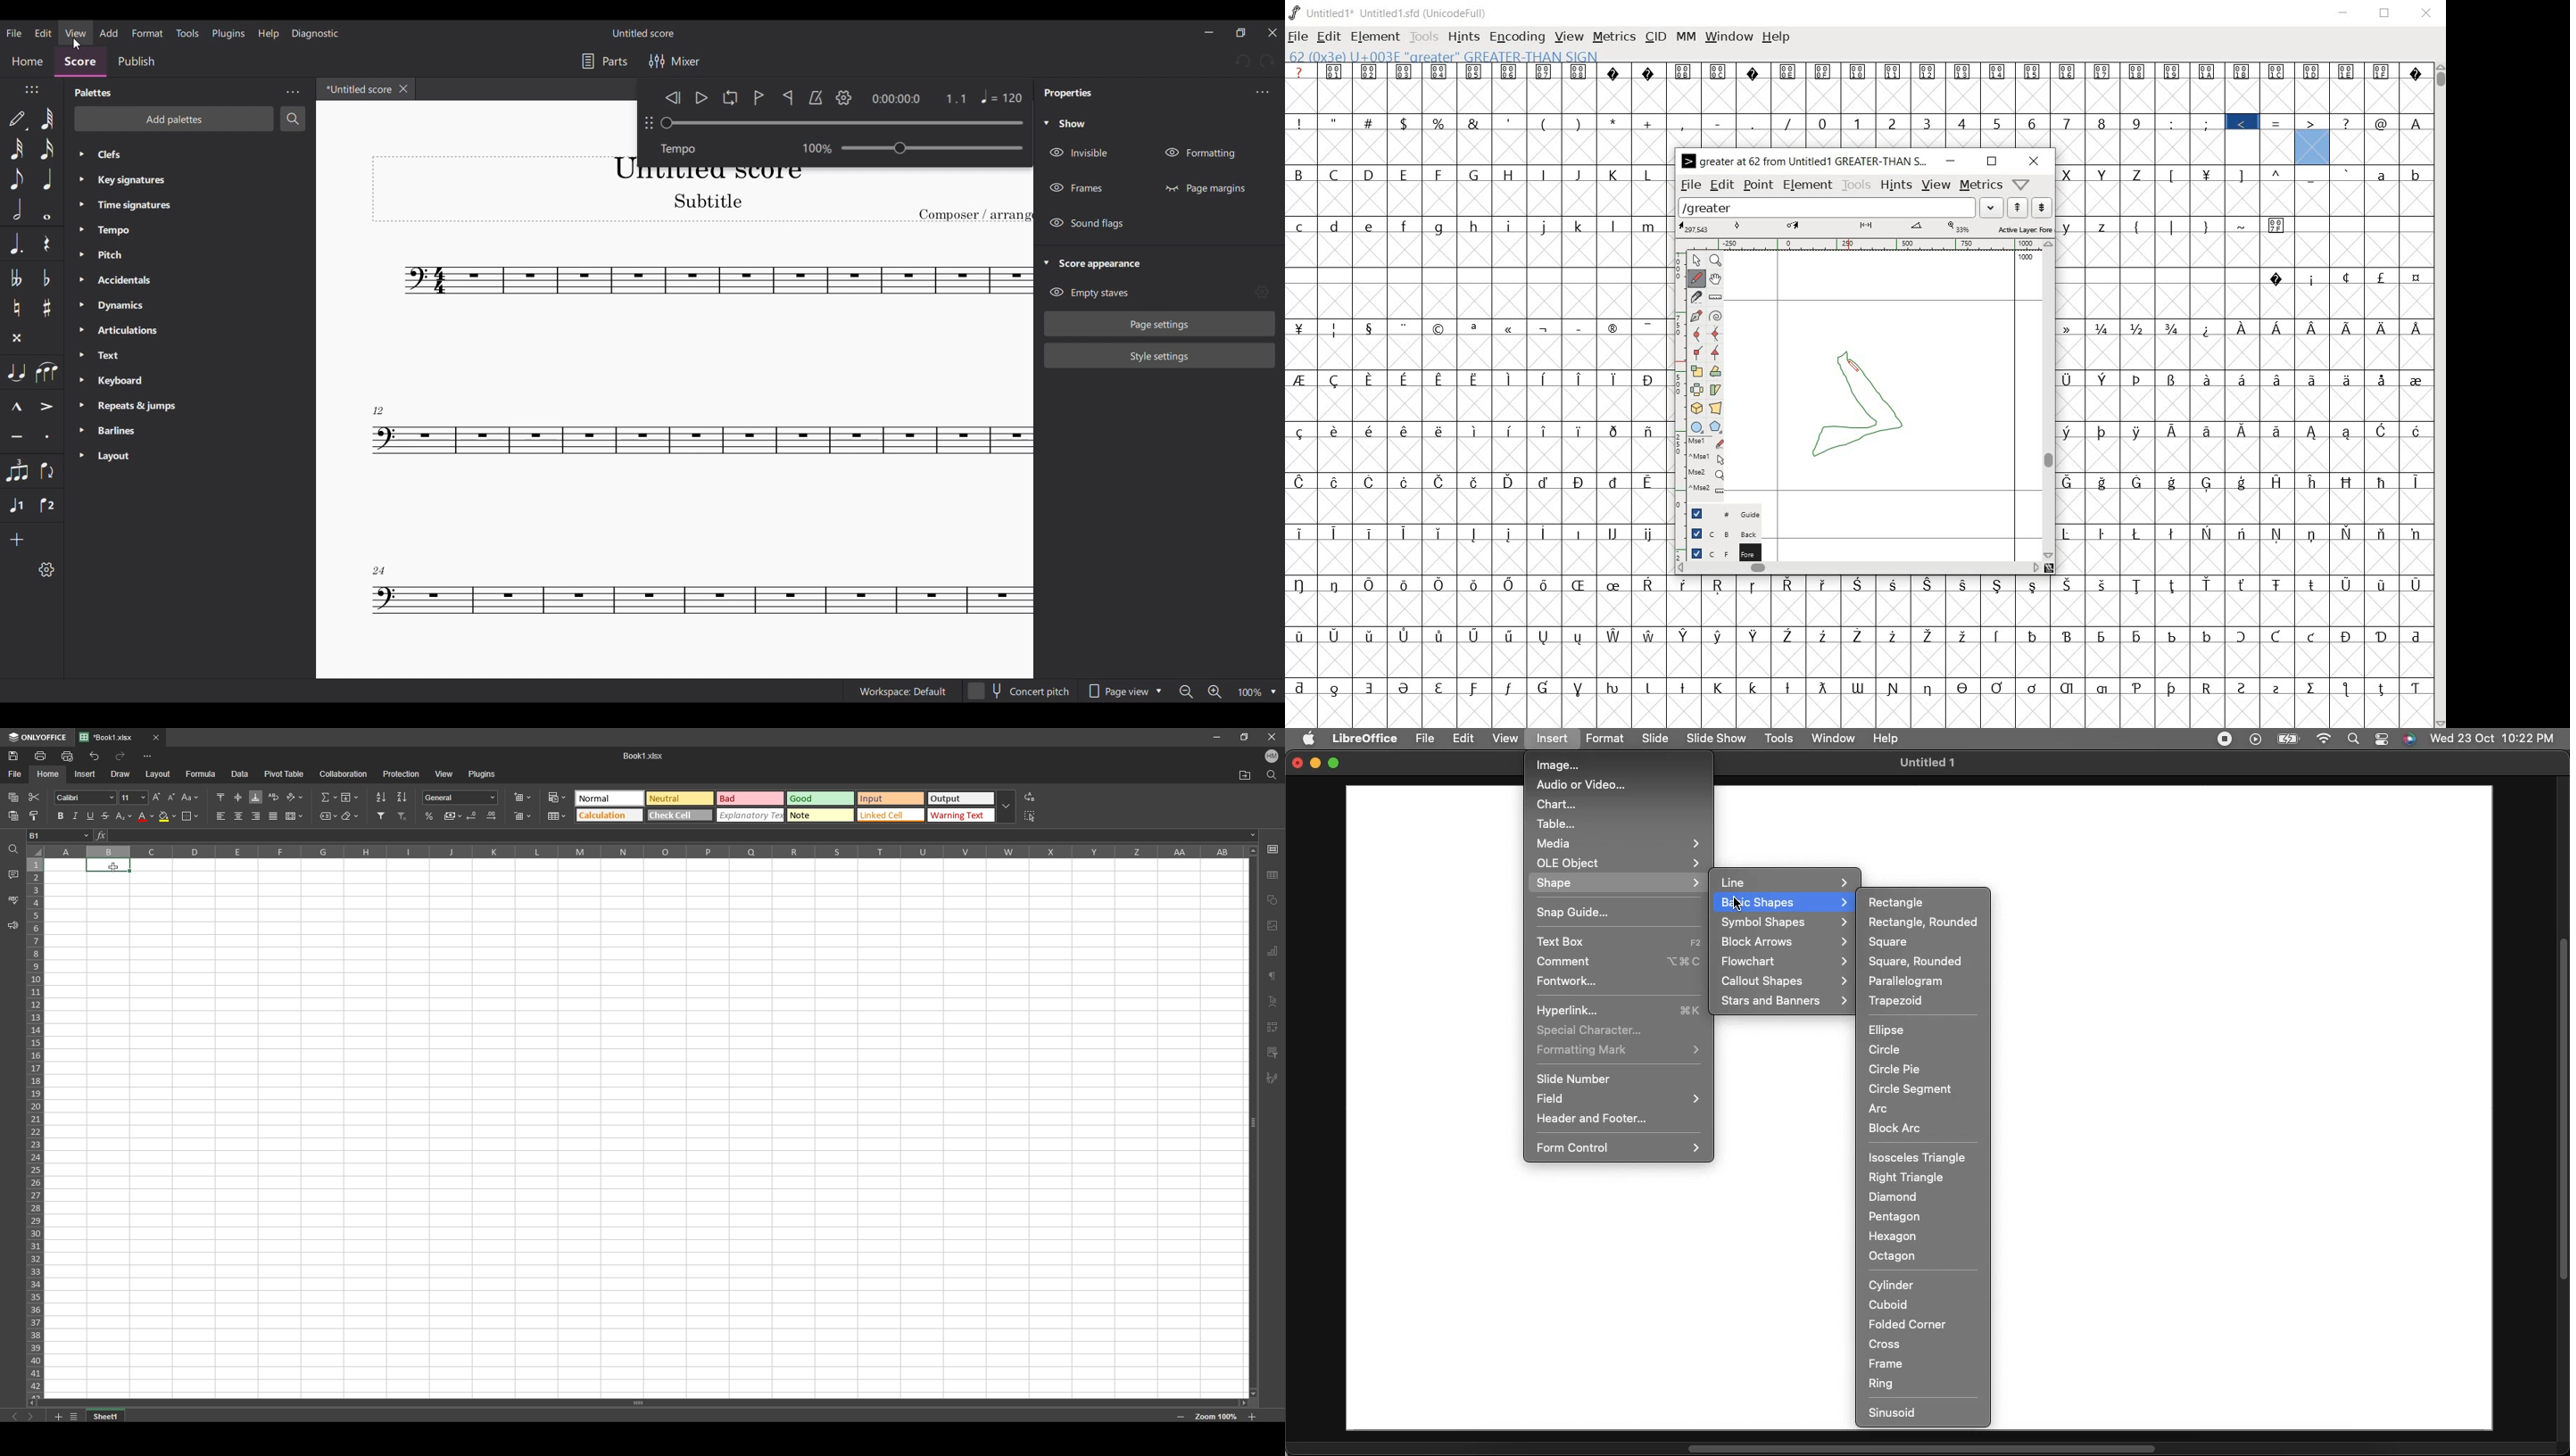 The width and height of the screenshot is (2576, 1456). I want to click on Articulations, so click(175, 331).